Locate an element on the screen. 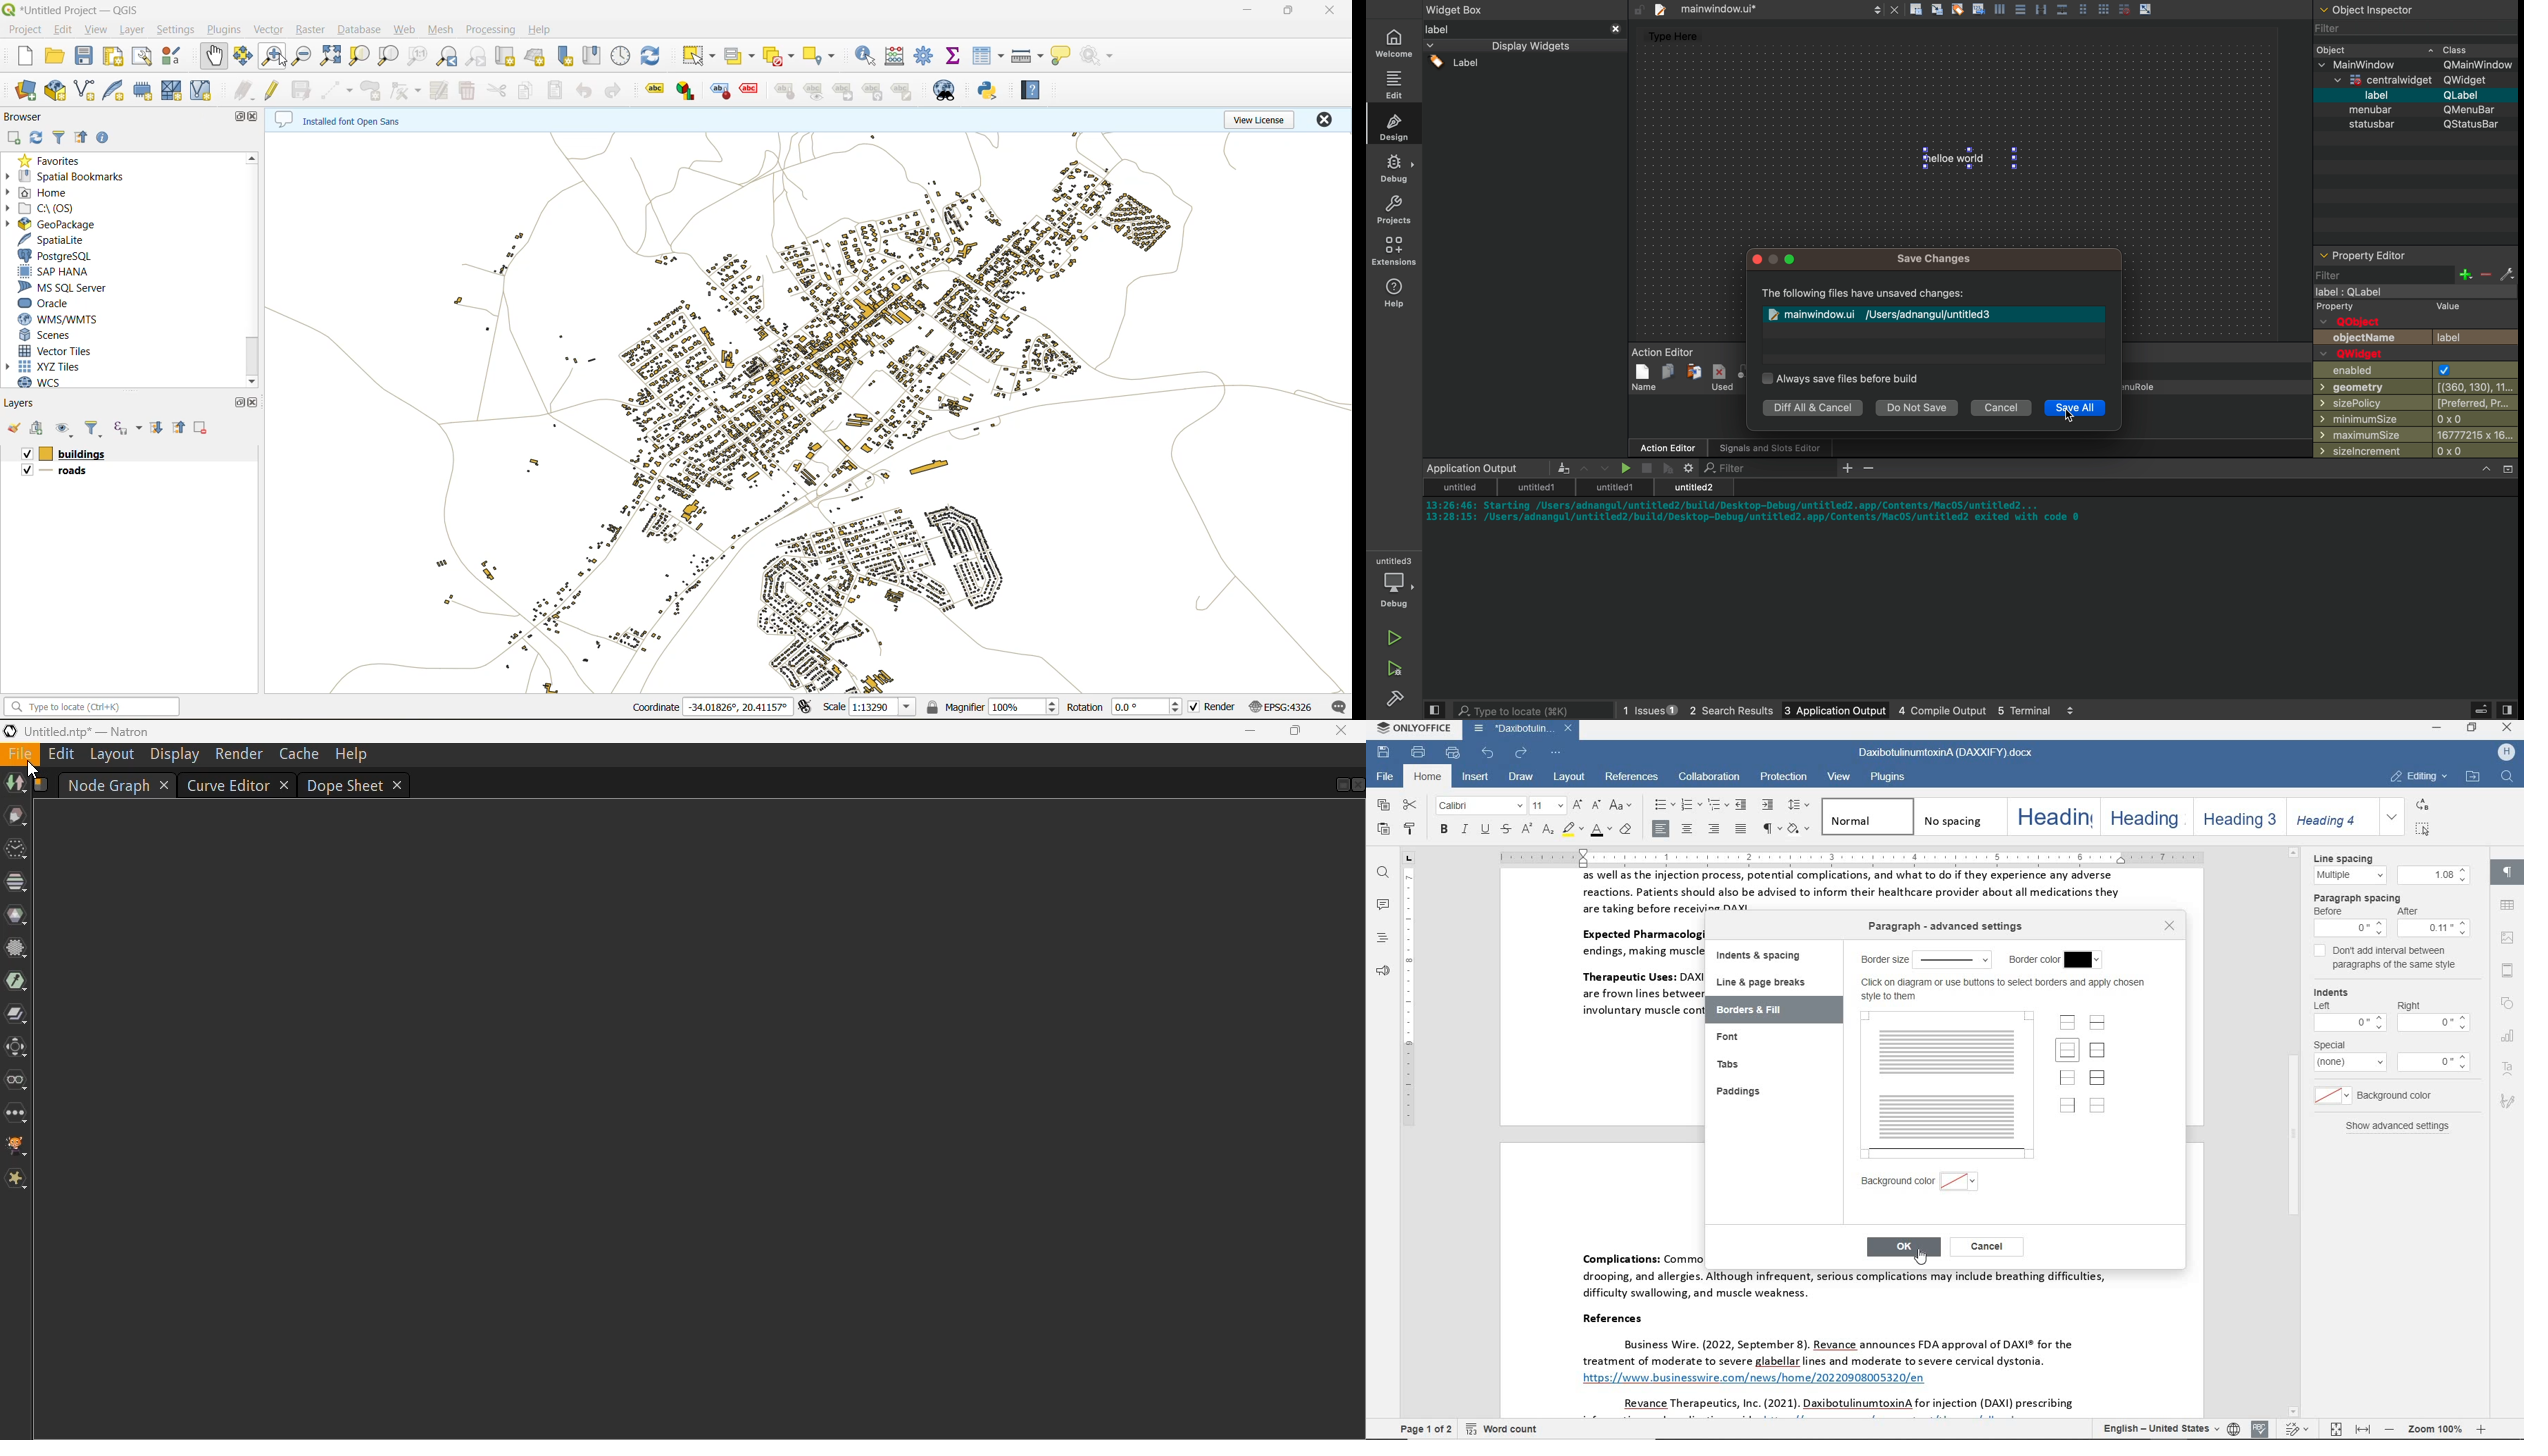 Image resolution: width=2548 pixels, height=1456 pixels. underline is located at coordinates (1485, 830).